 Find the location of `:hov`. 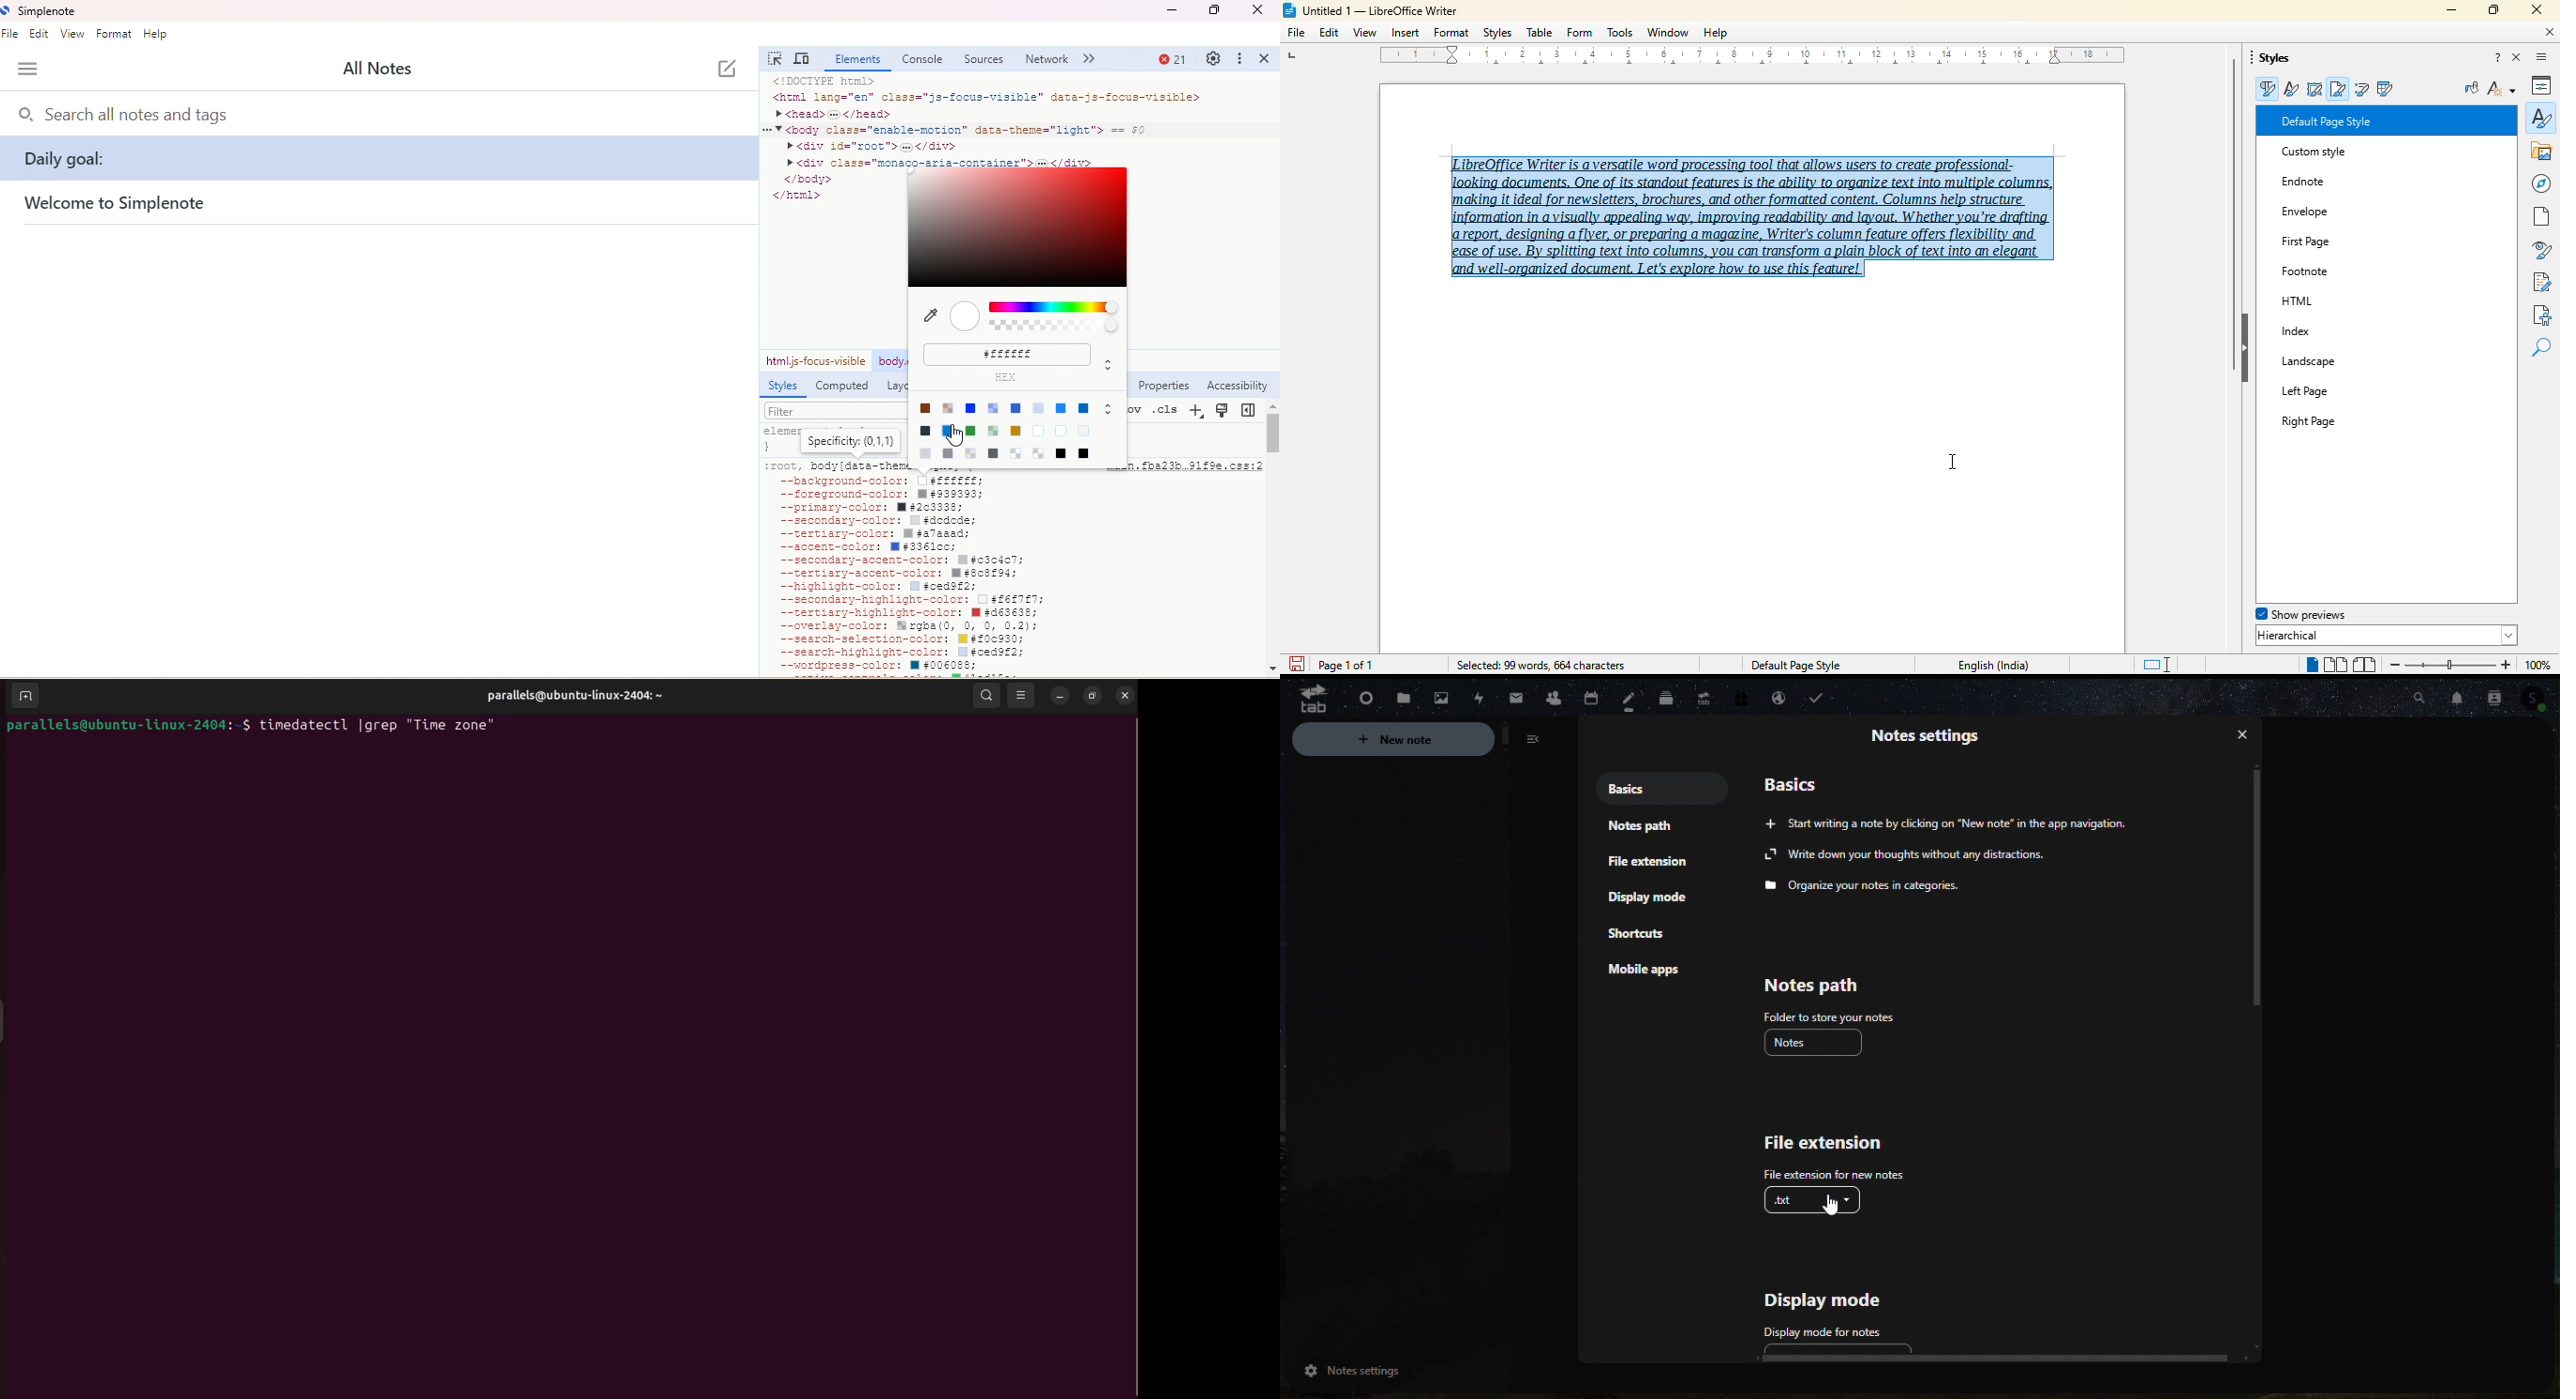

:hov is located at coordinates (1129, 408).